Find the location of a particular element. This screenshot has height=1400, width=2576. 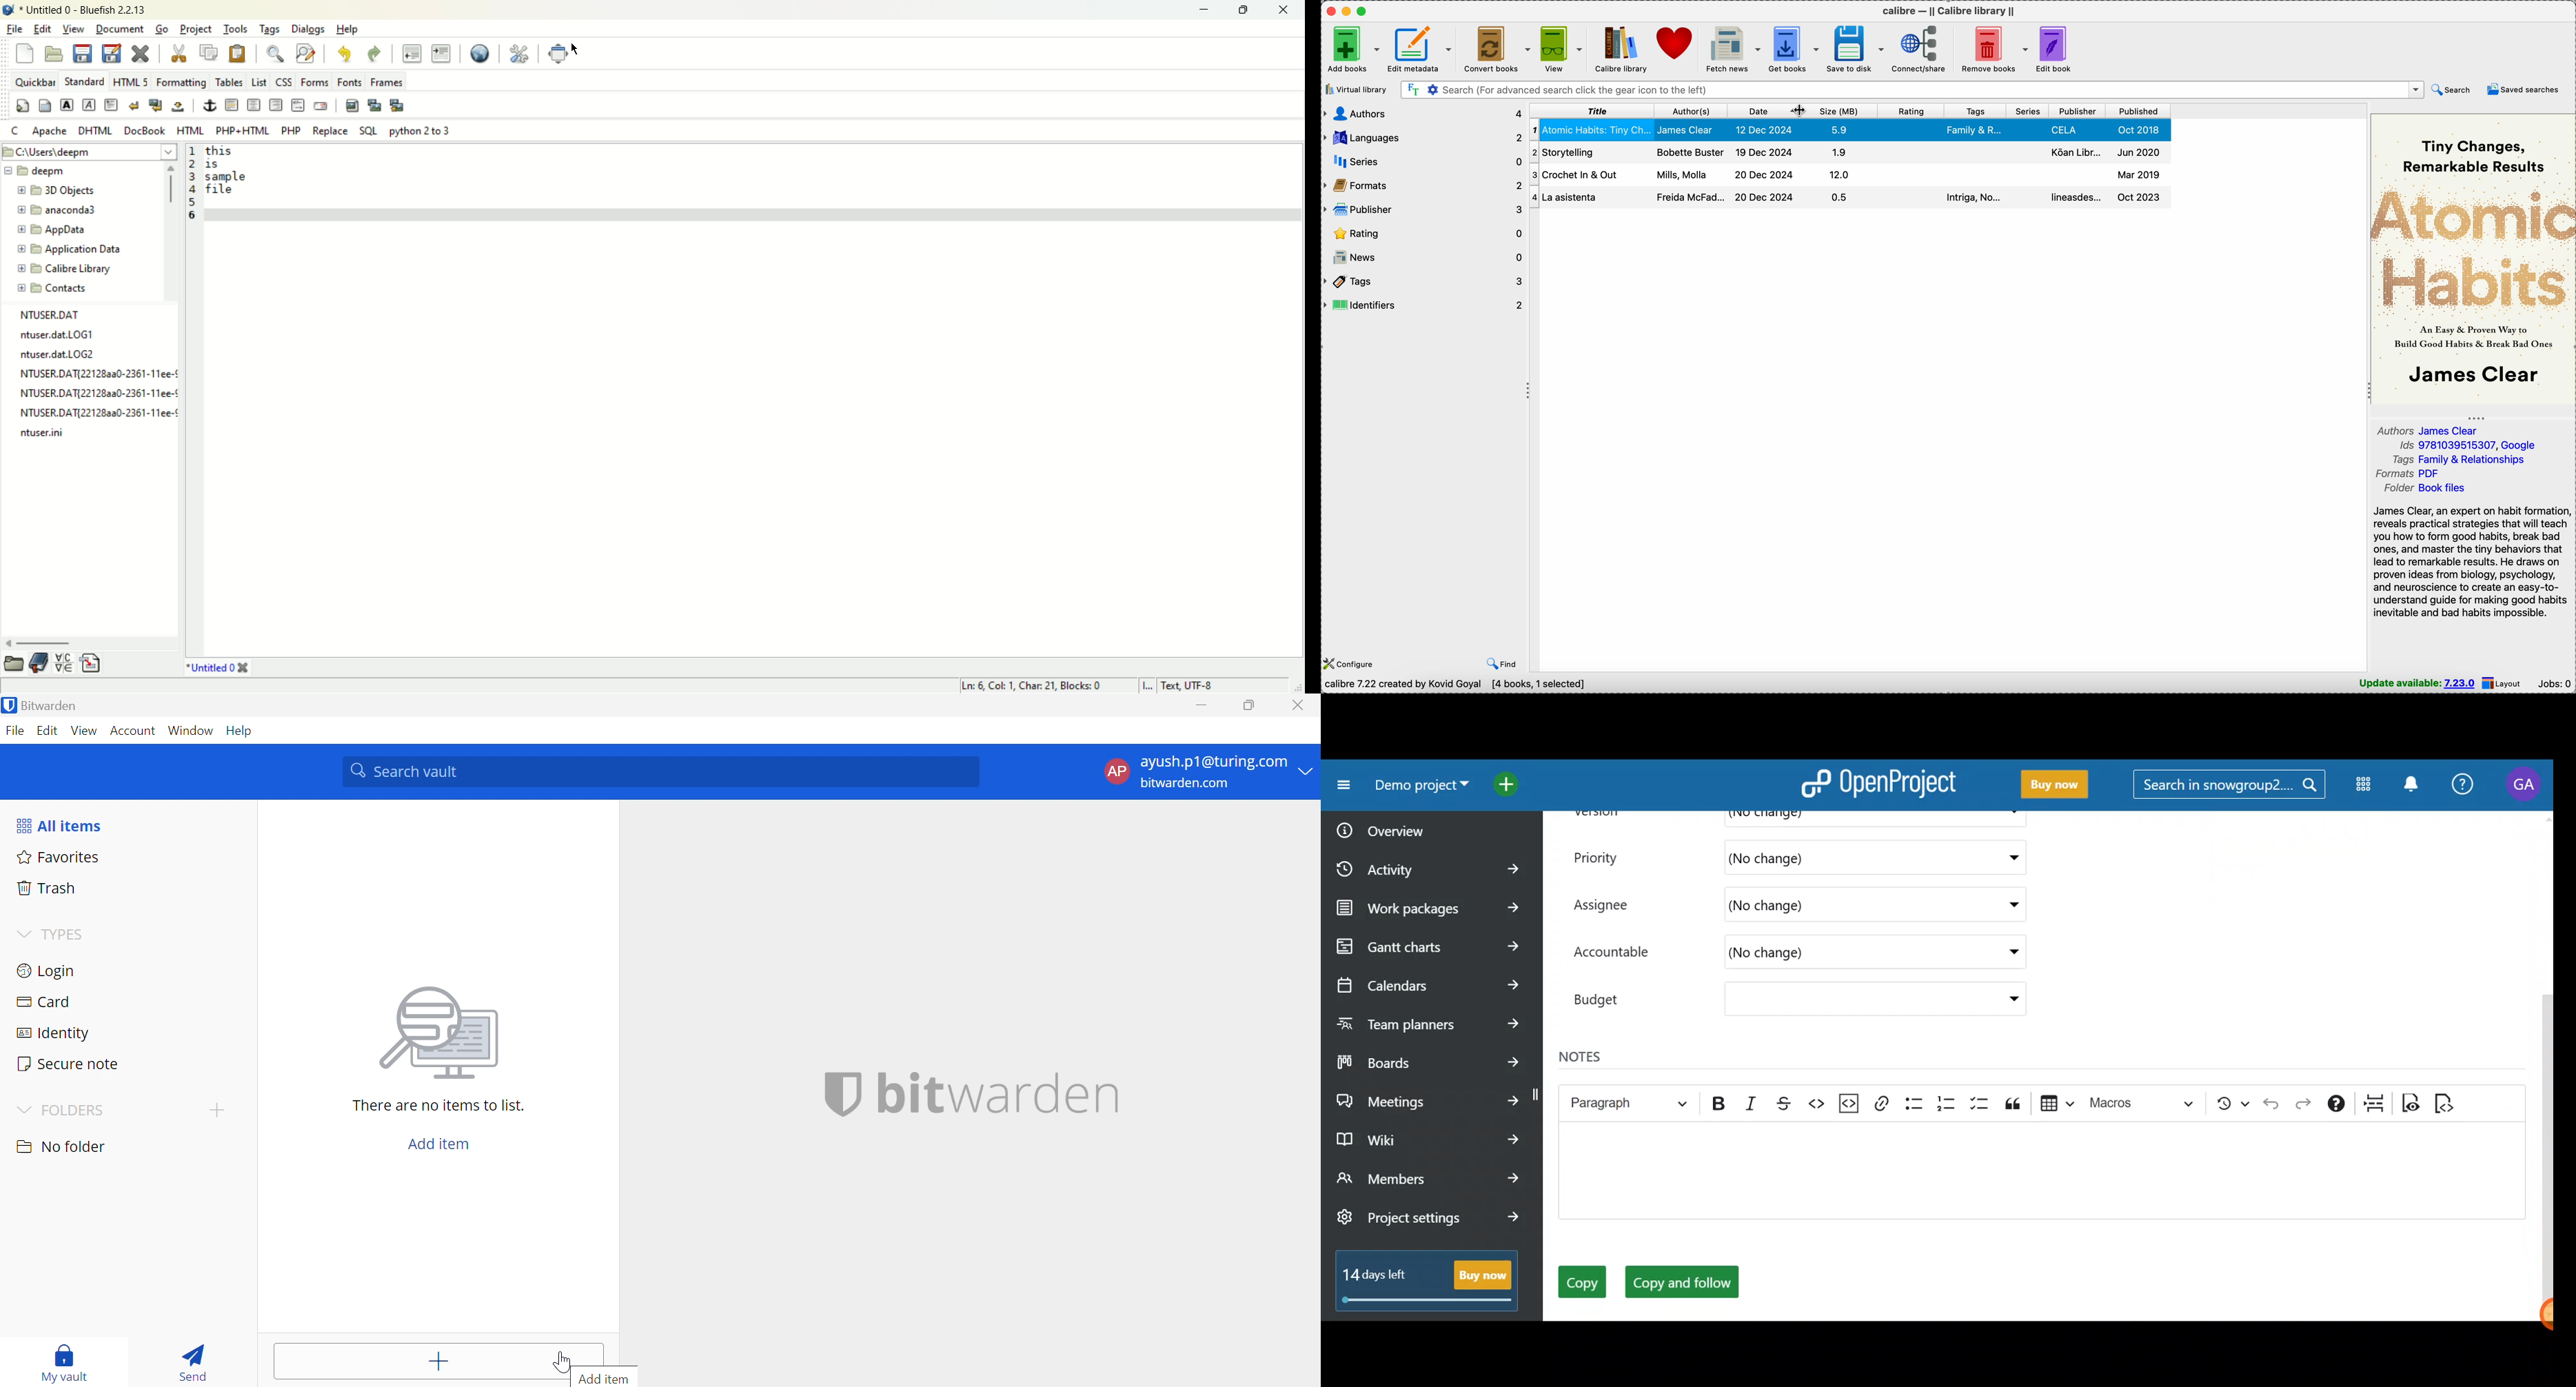

right justify is located at coordinates (276, 105).